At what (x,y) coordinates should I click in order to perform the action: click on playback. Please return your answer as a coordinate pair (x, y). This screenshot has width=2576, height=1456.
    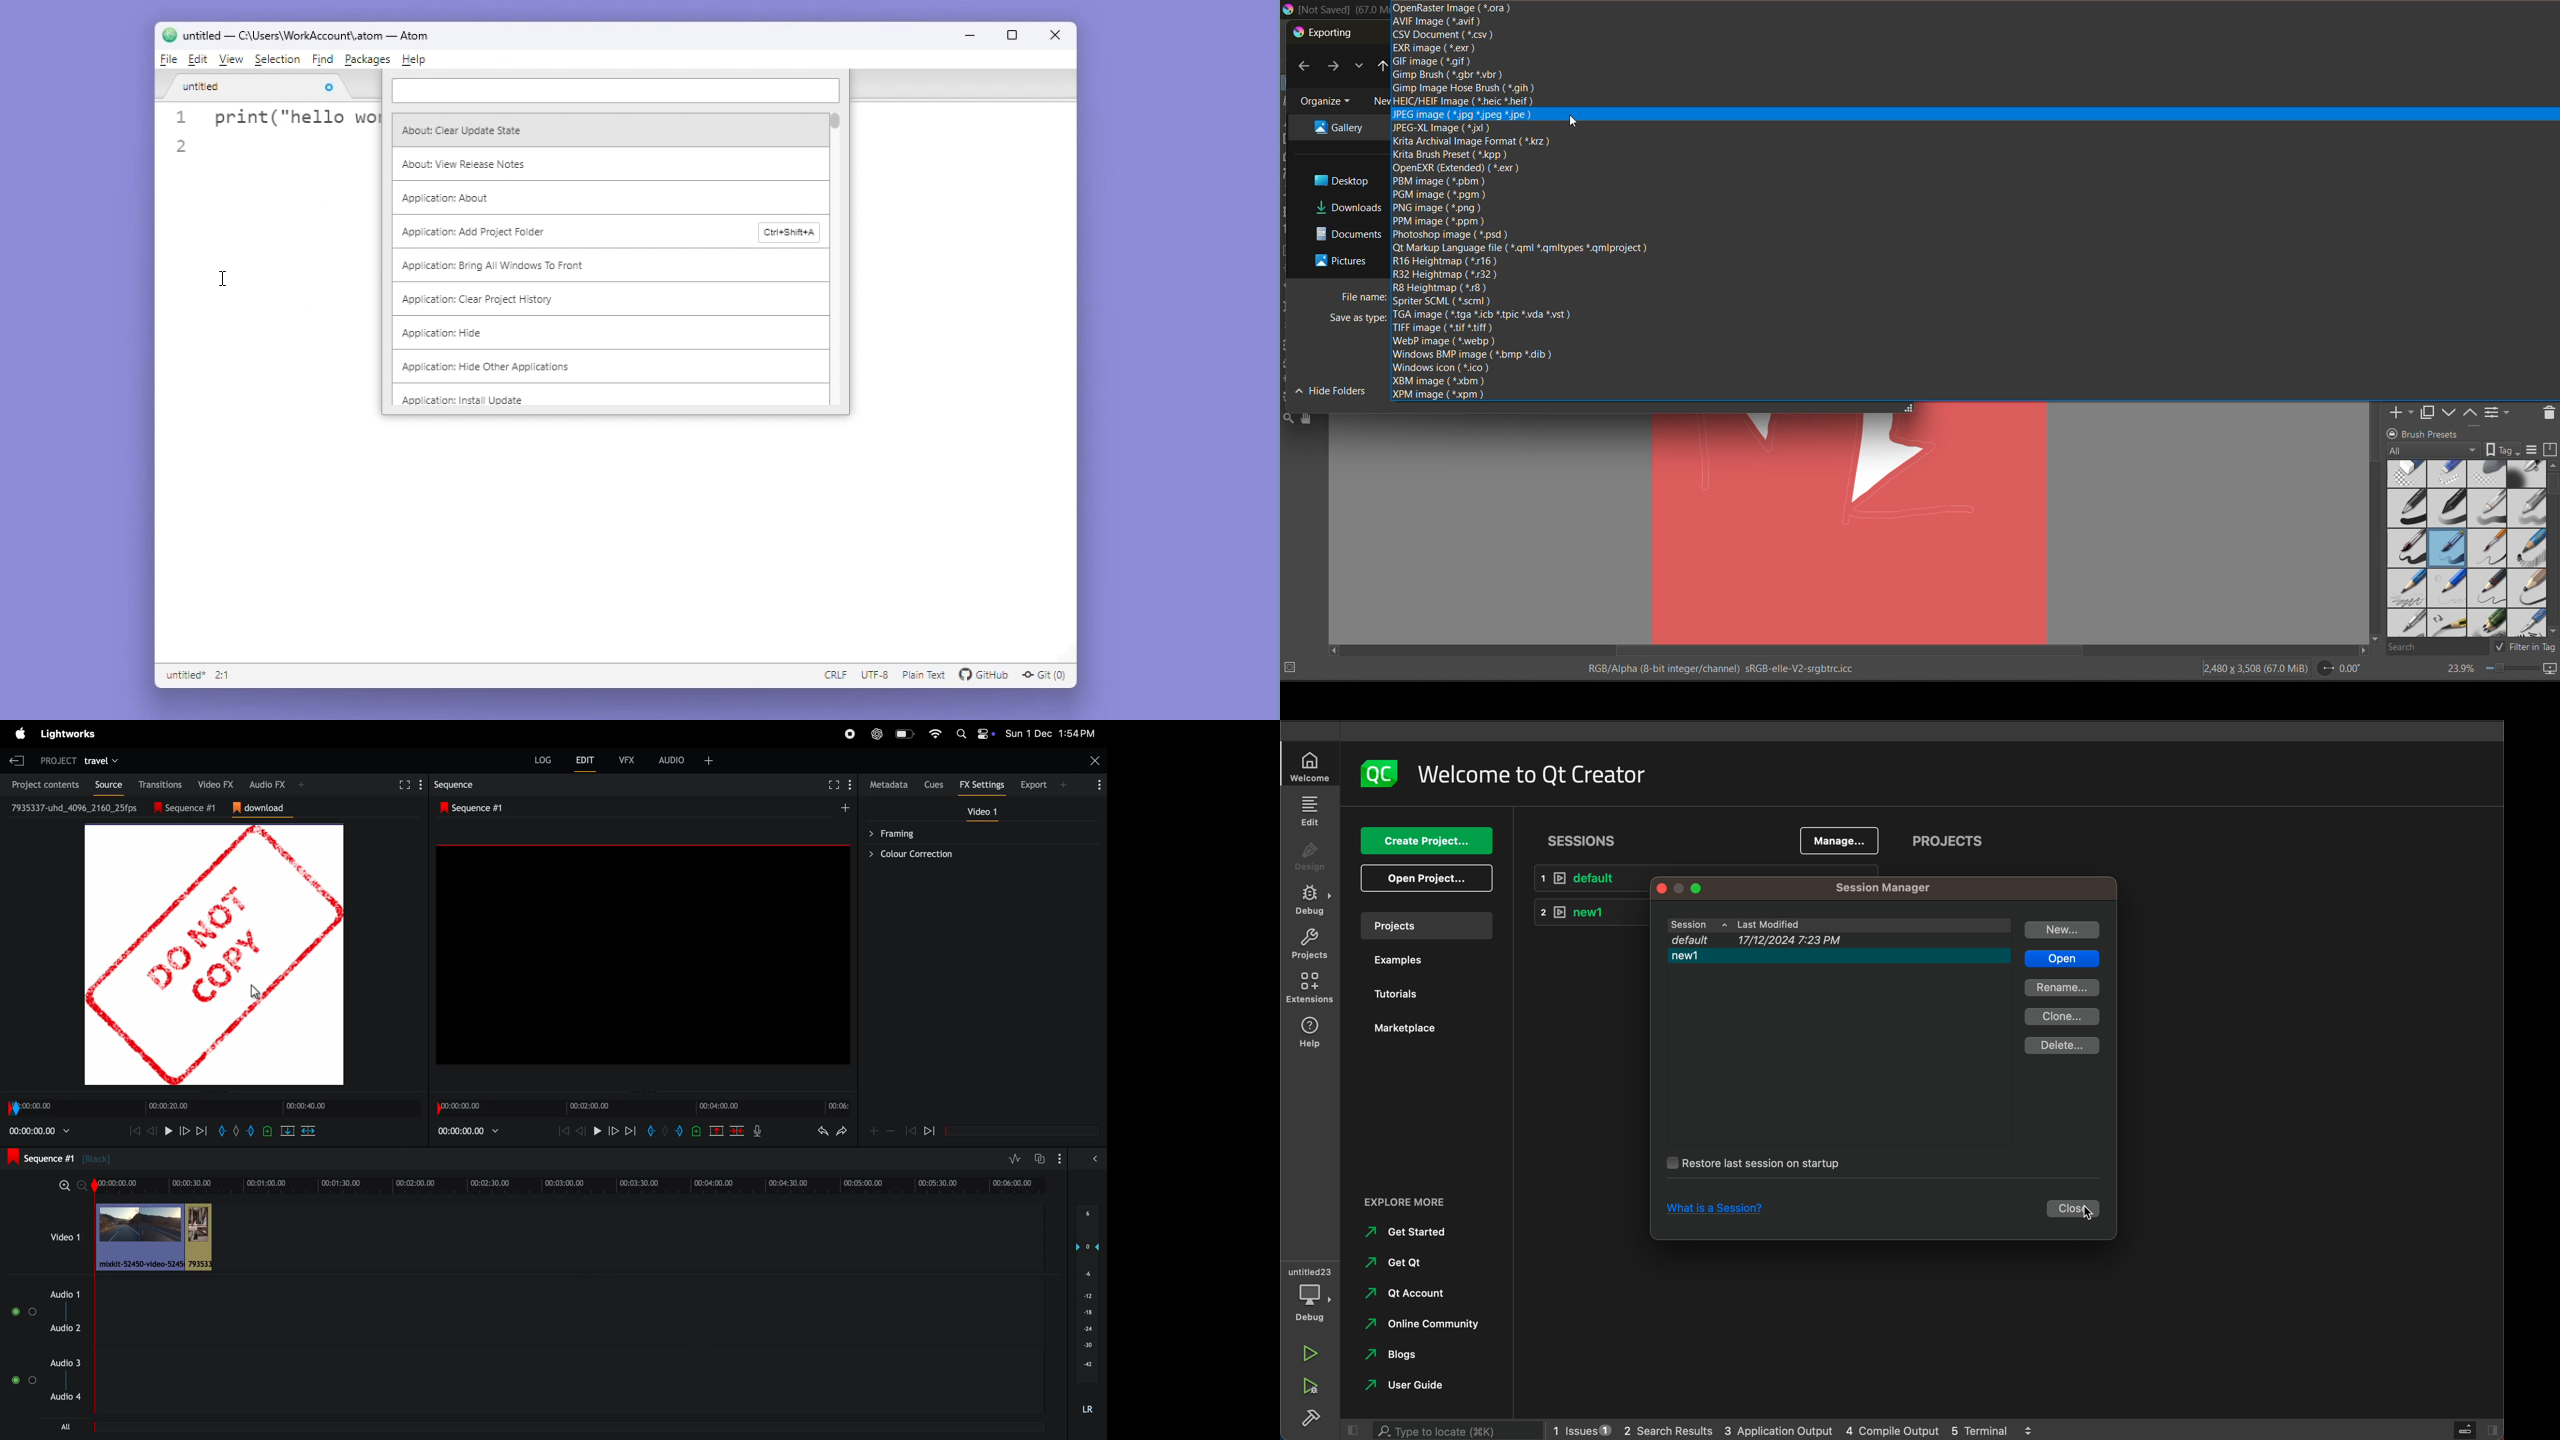
    Looking at the image, I should click on (40, 1131).